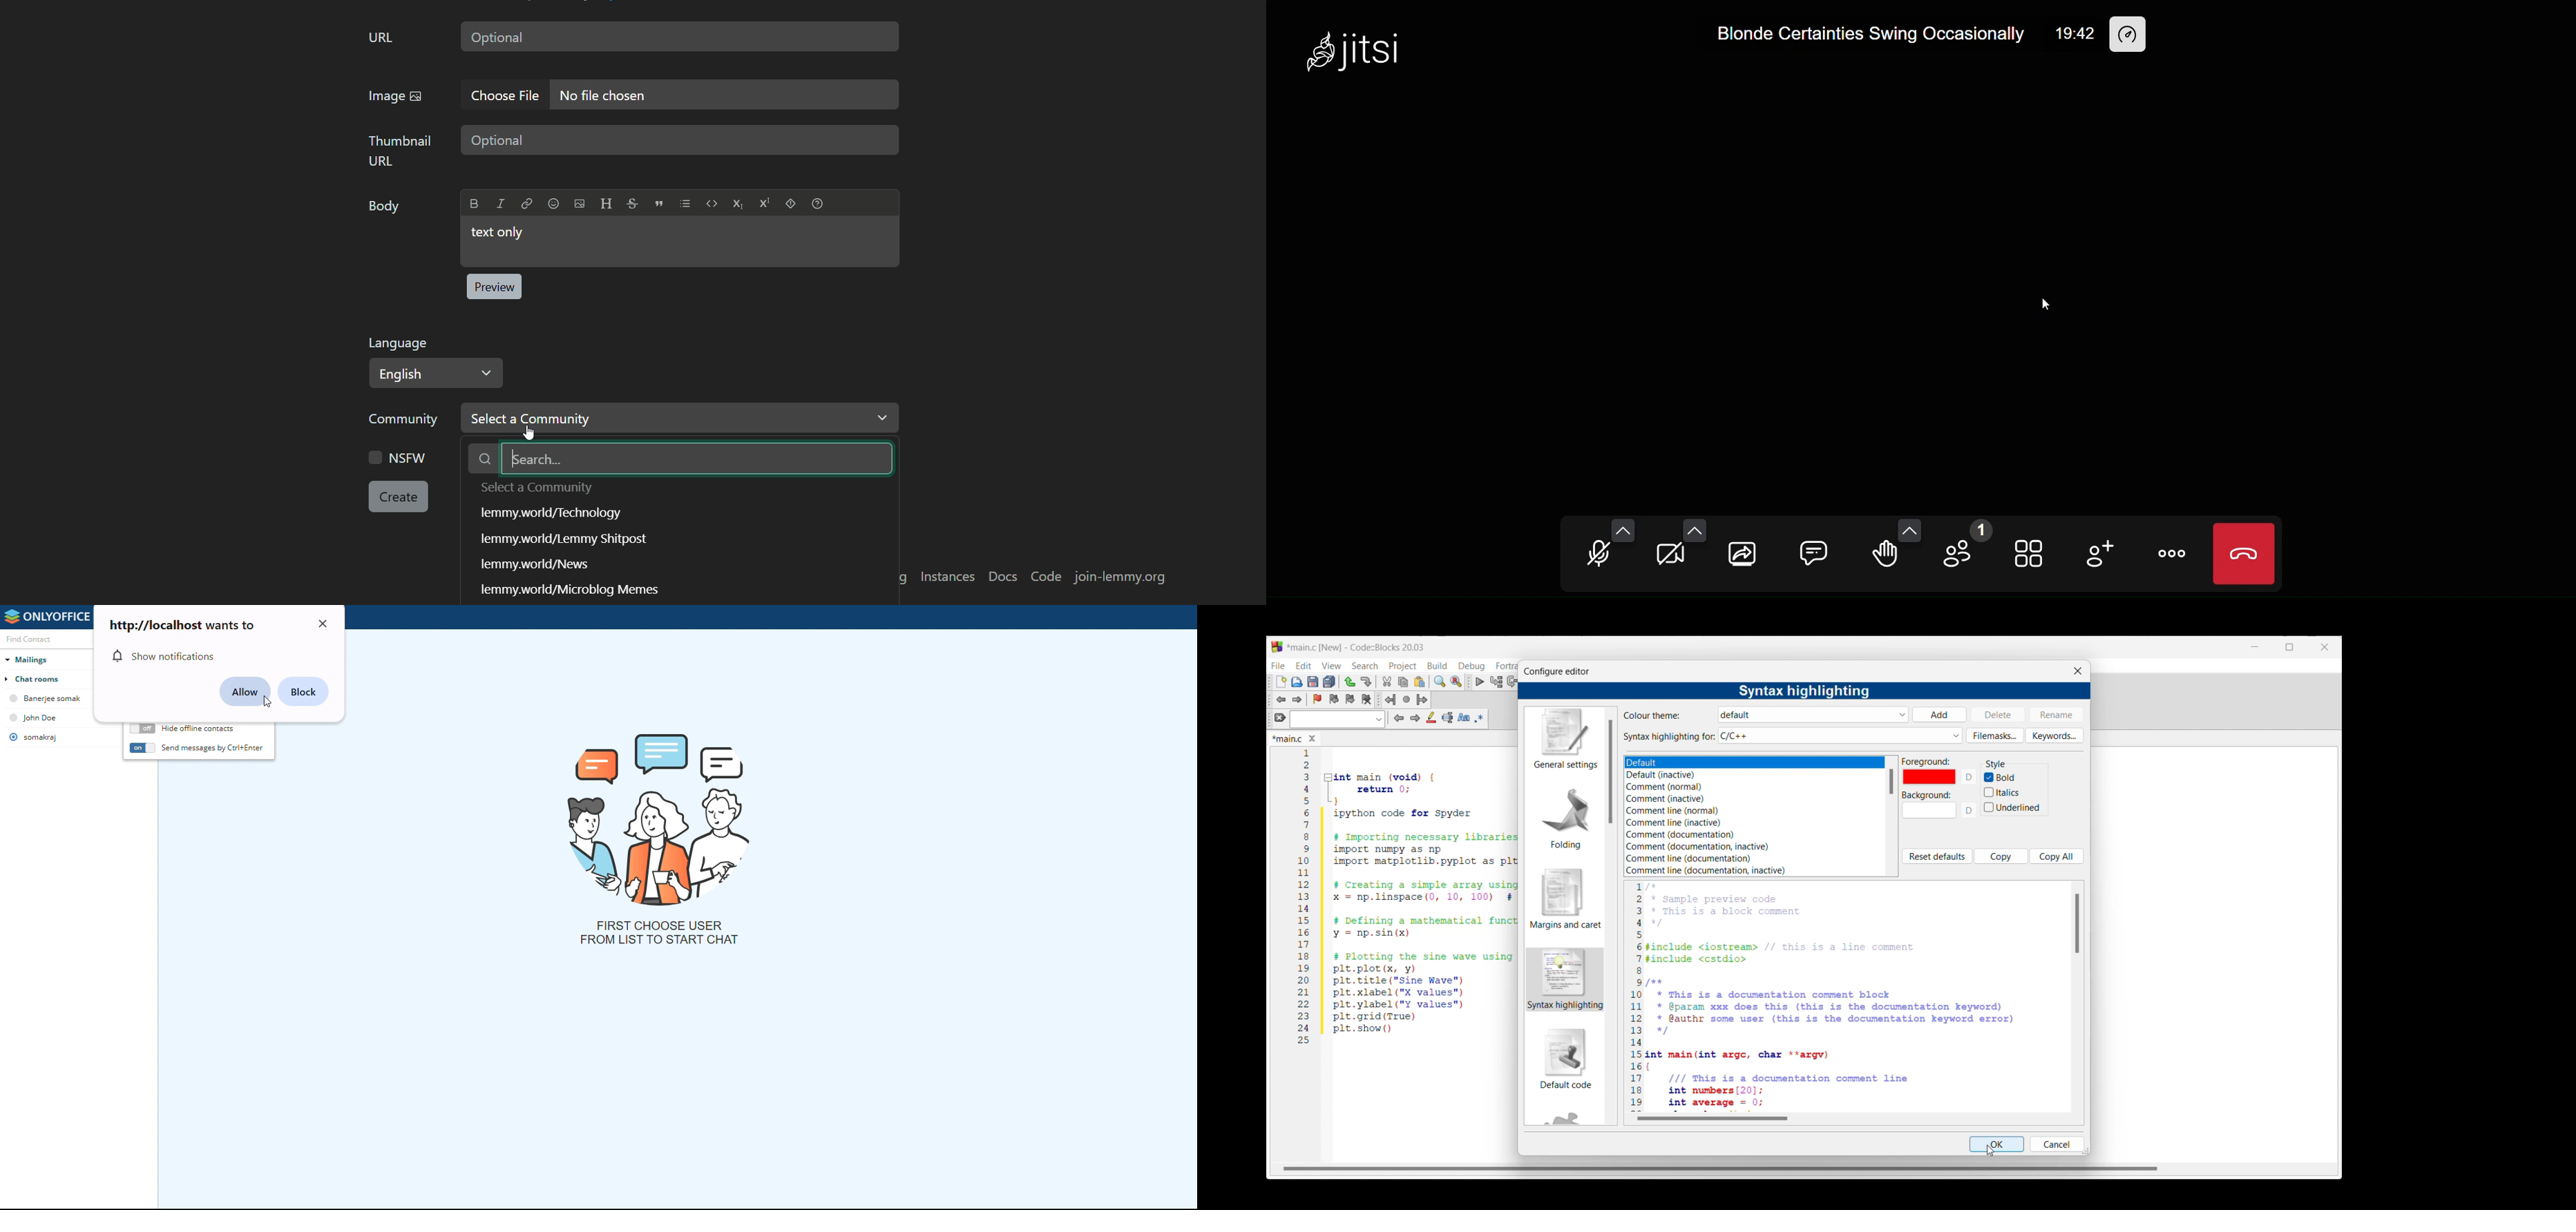 This screenshot has height=1232, width=2576. I want to click on Use regex, so click(1479, 718).